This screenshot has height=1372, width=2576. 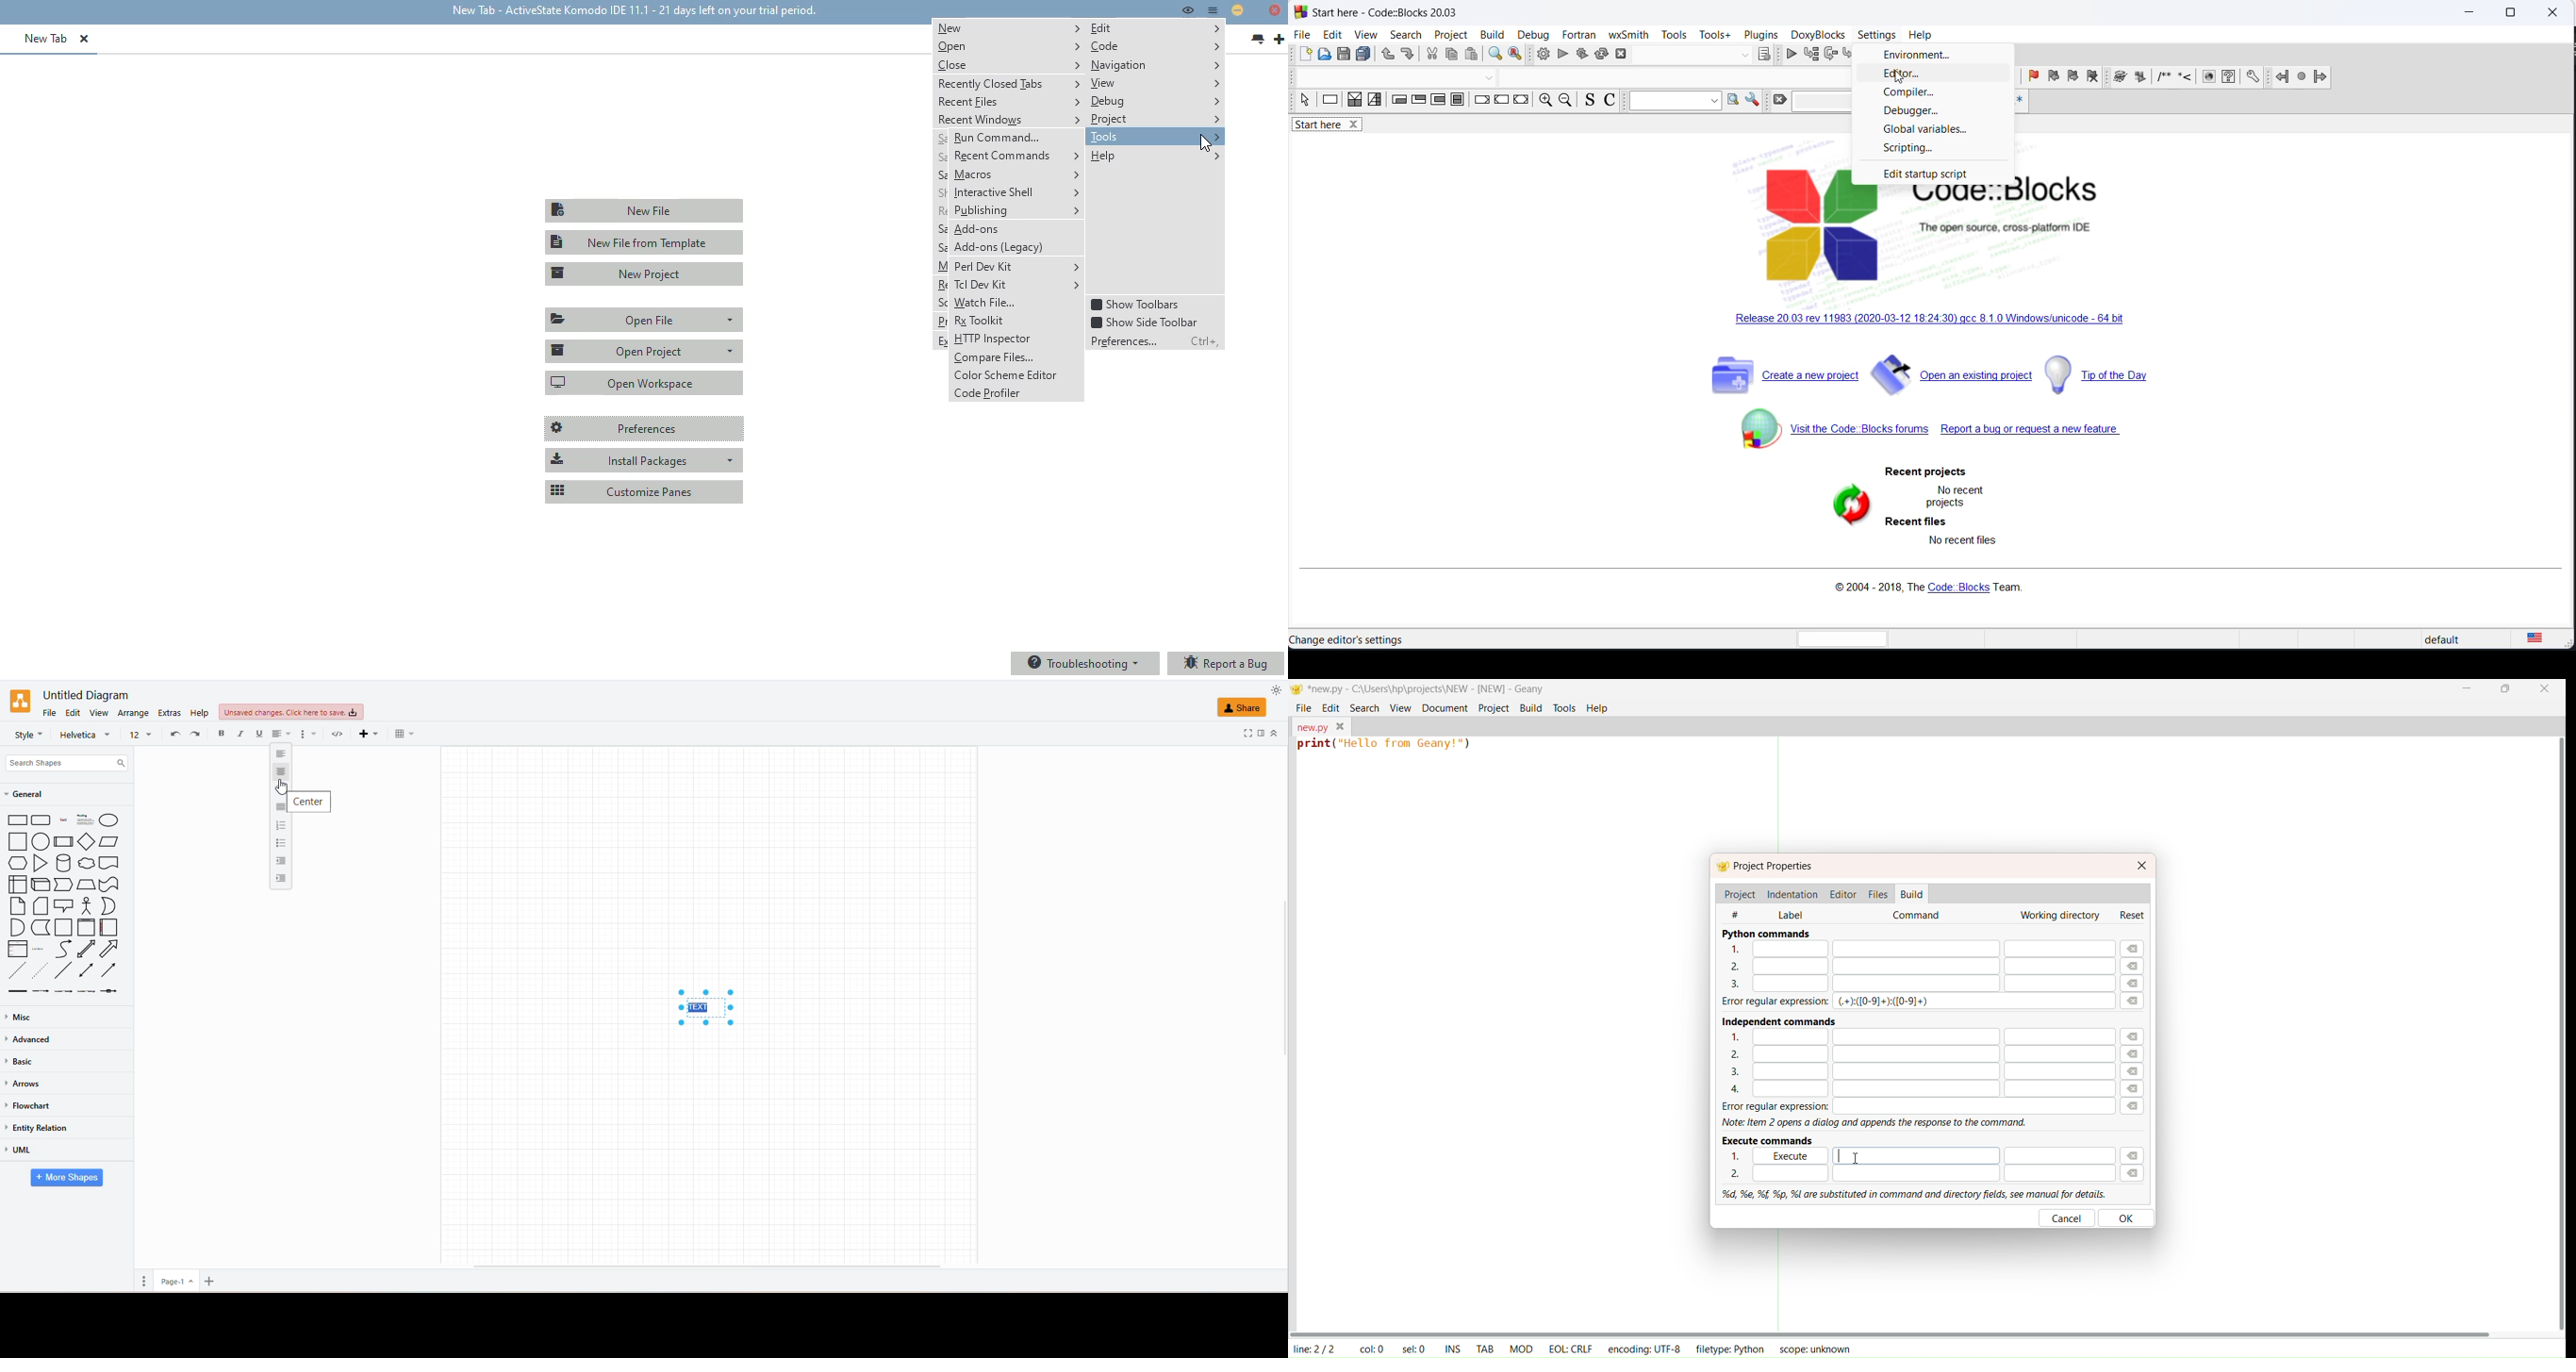 I want to click on menu, so click(x=1214, y=10).